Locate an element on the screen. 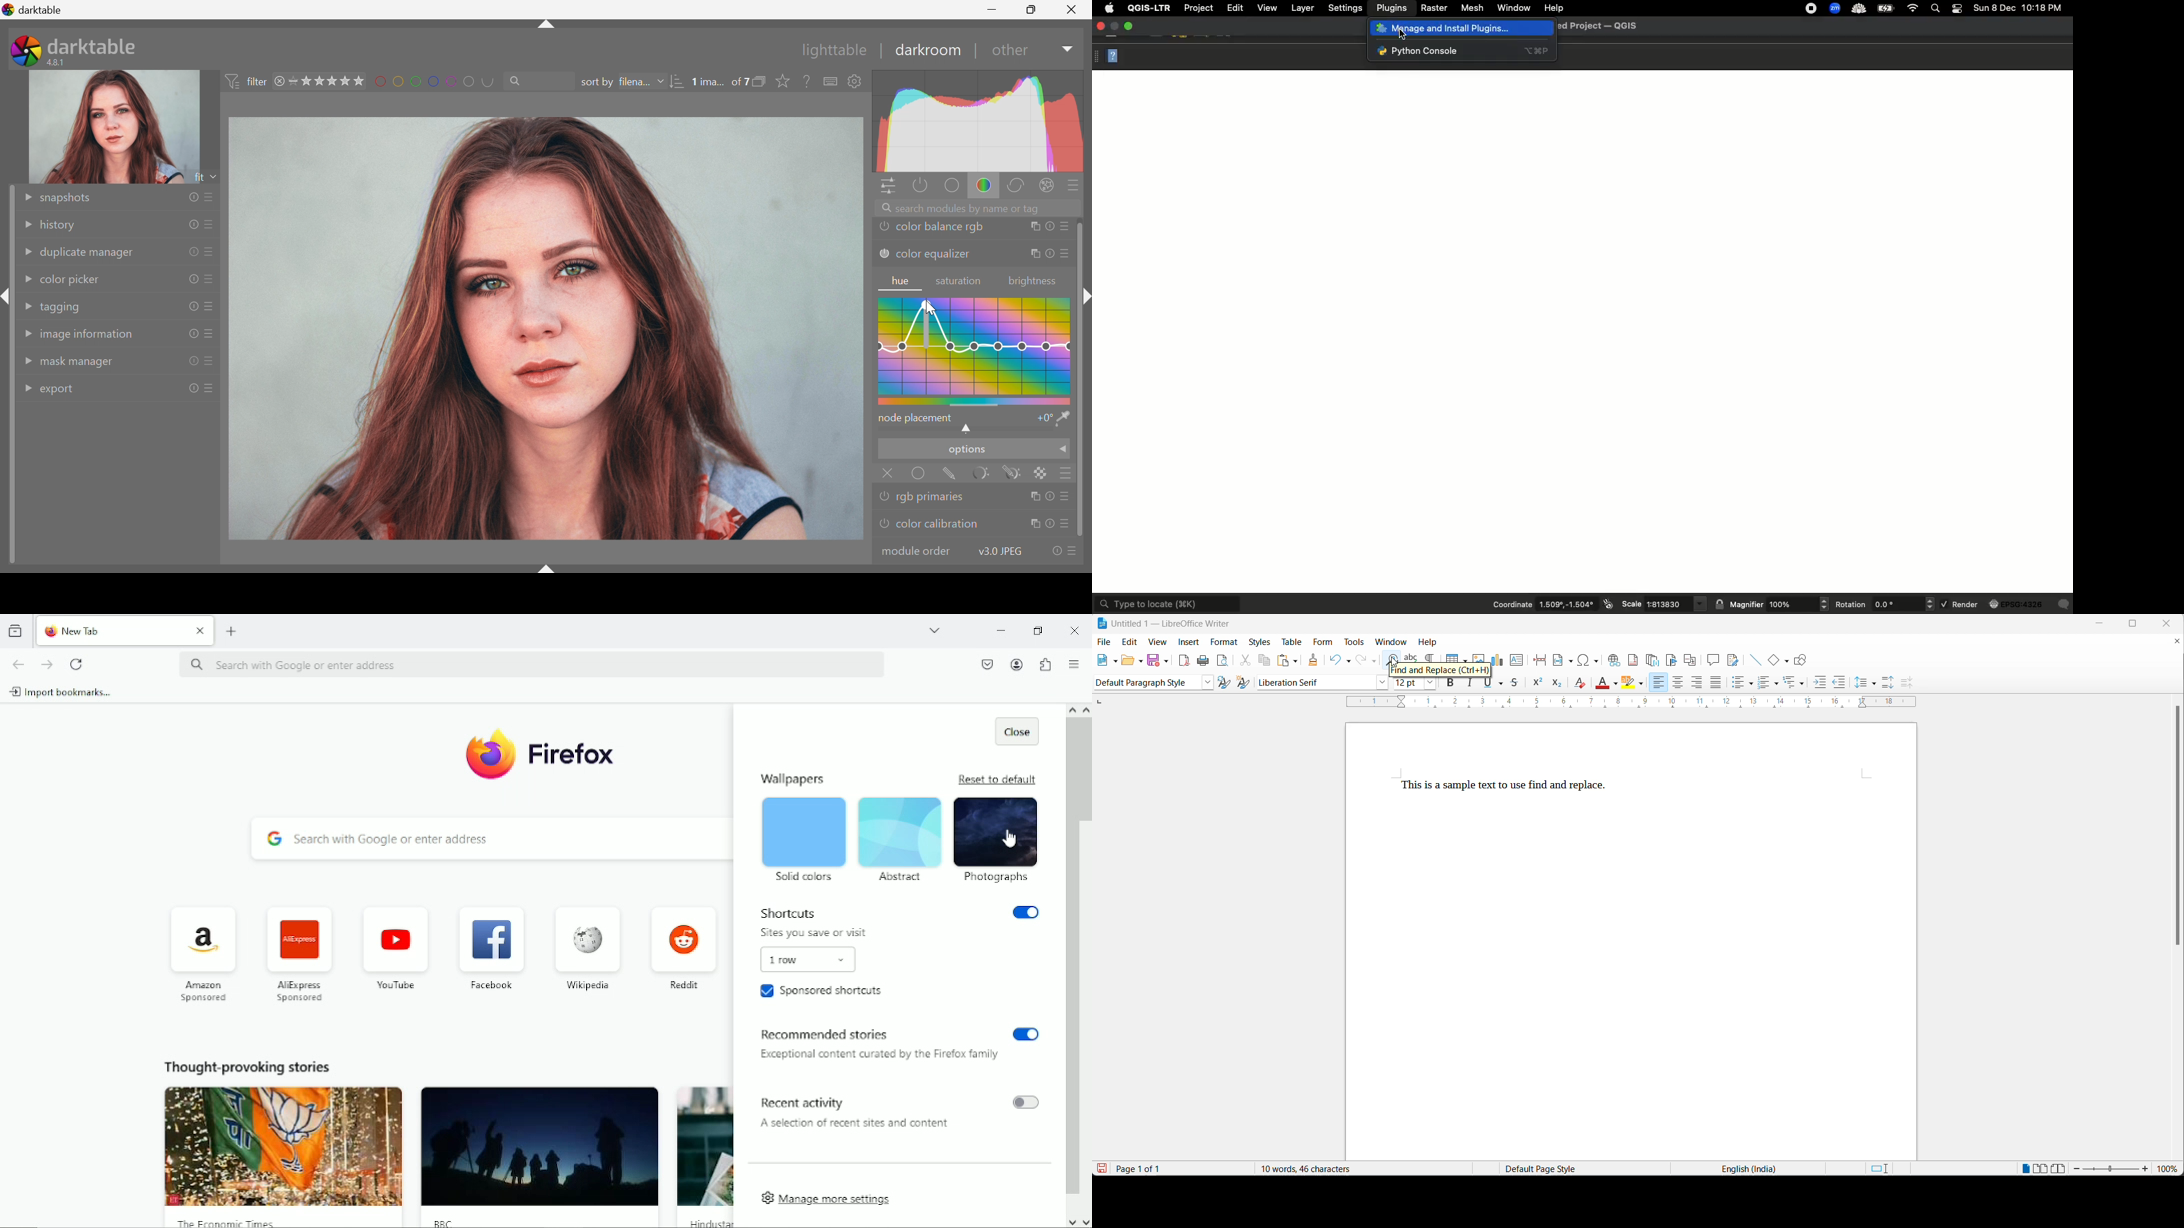 The height and width of the screenshot is (1232, 2184). wallpapers is located at coordinates (788, 778).